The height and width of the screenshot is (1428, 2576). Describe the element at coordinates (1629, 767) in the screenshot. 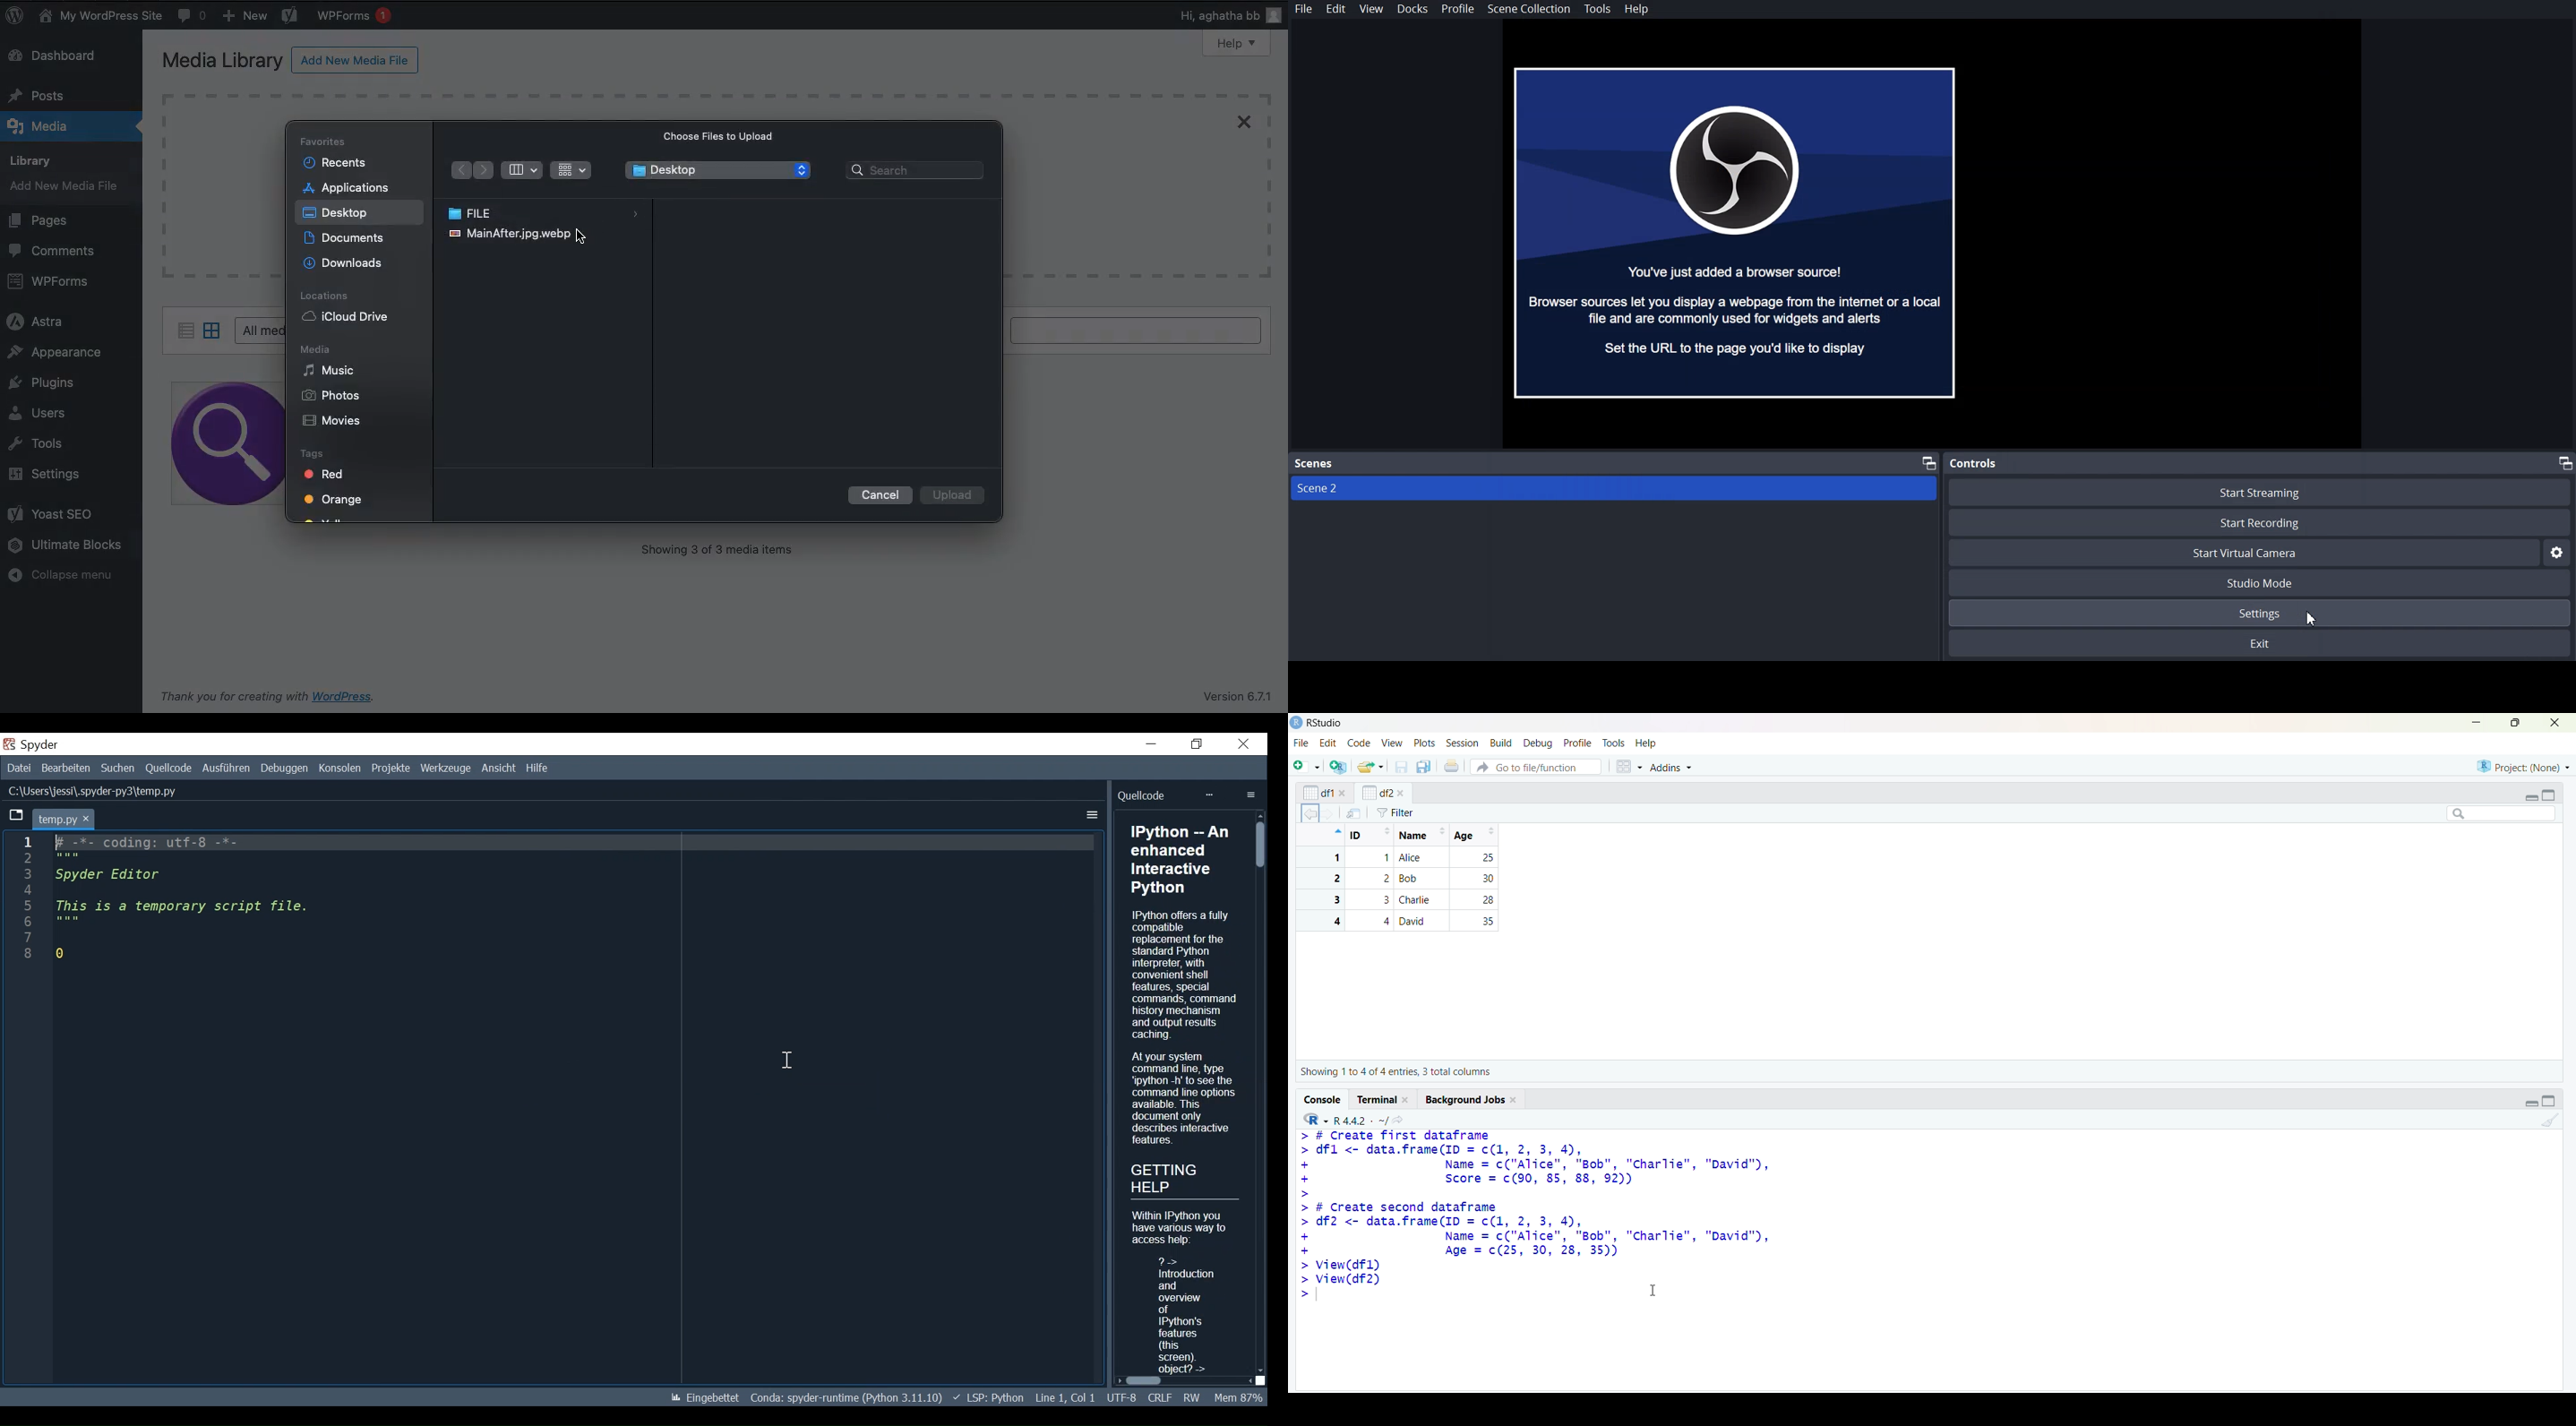

I see `grid` at that location.